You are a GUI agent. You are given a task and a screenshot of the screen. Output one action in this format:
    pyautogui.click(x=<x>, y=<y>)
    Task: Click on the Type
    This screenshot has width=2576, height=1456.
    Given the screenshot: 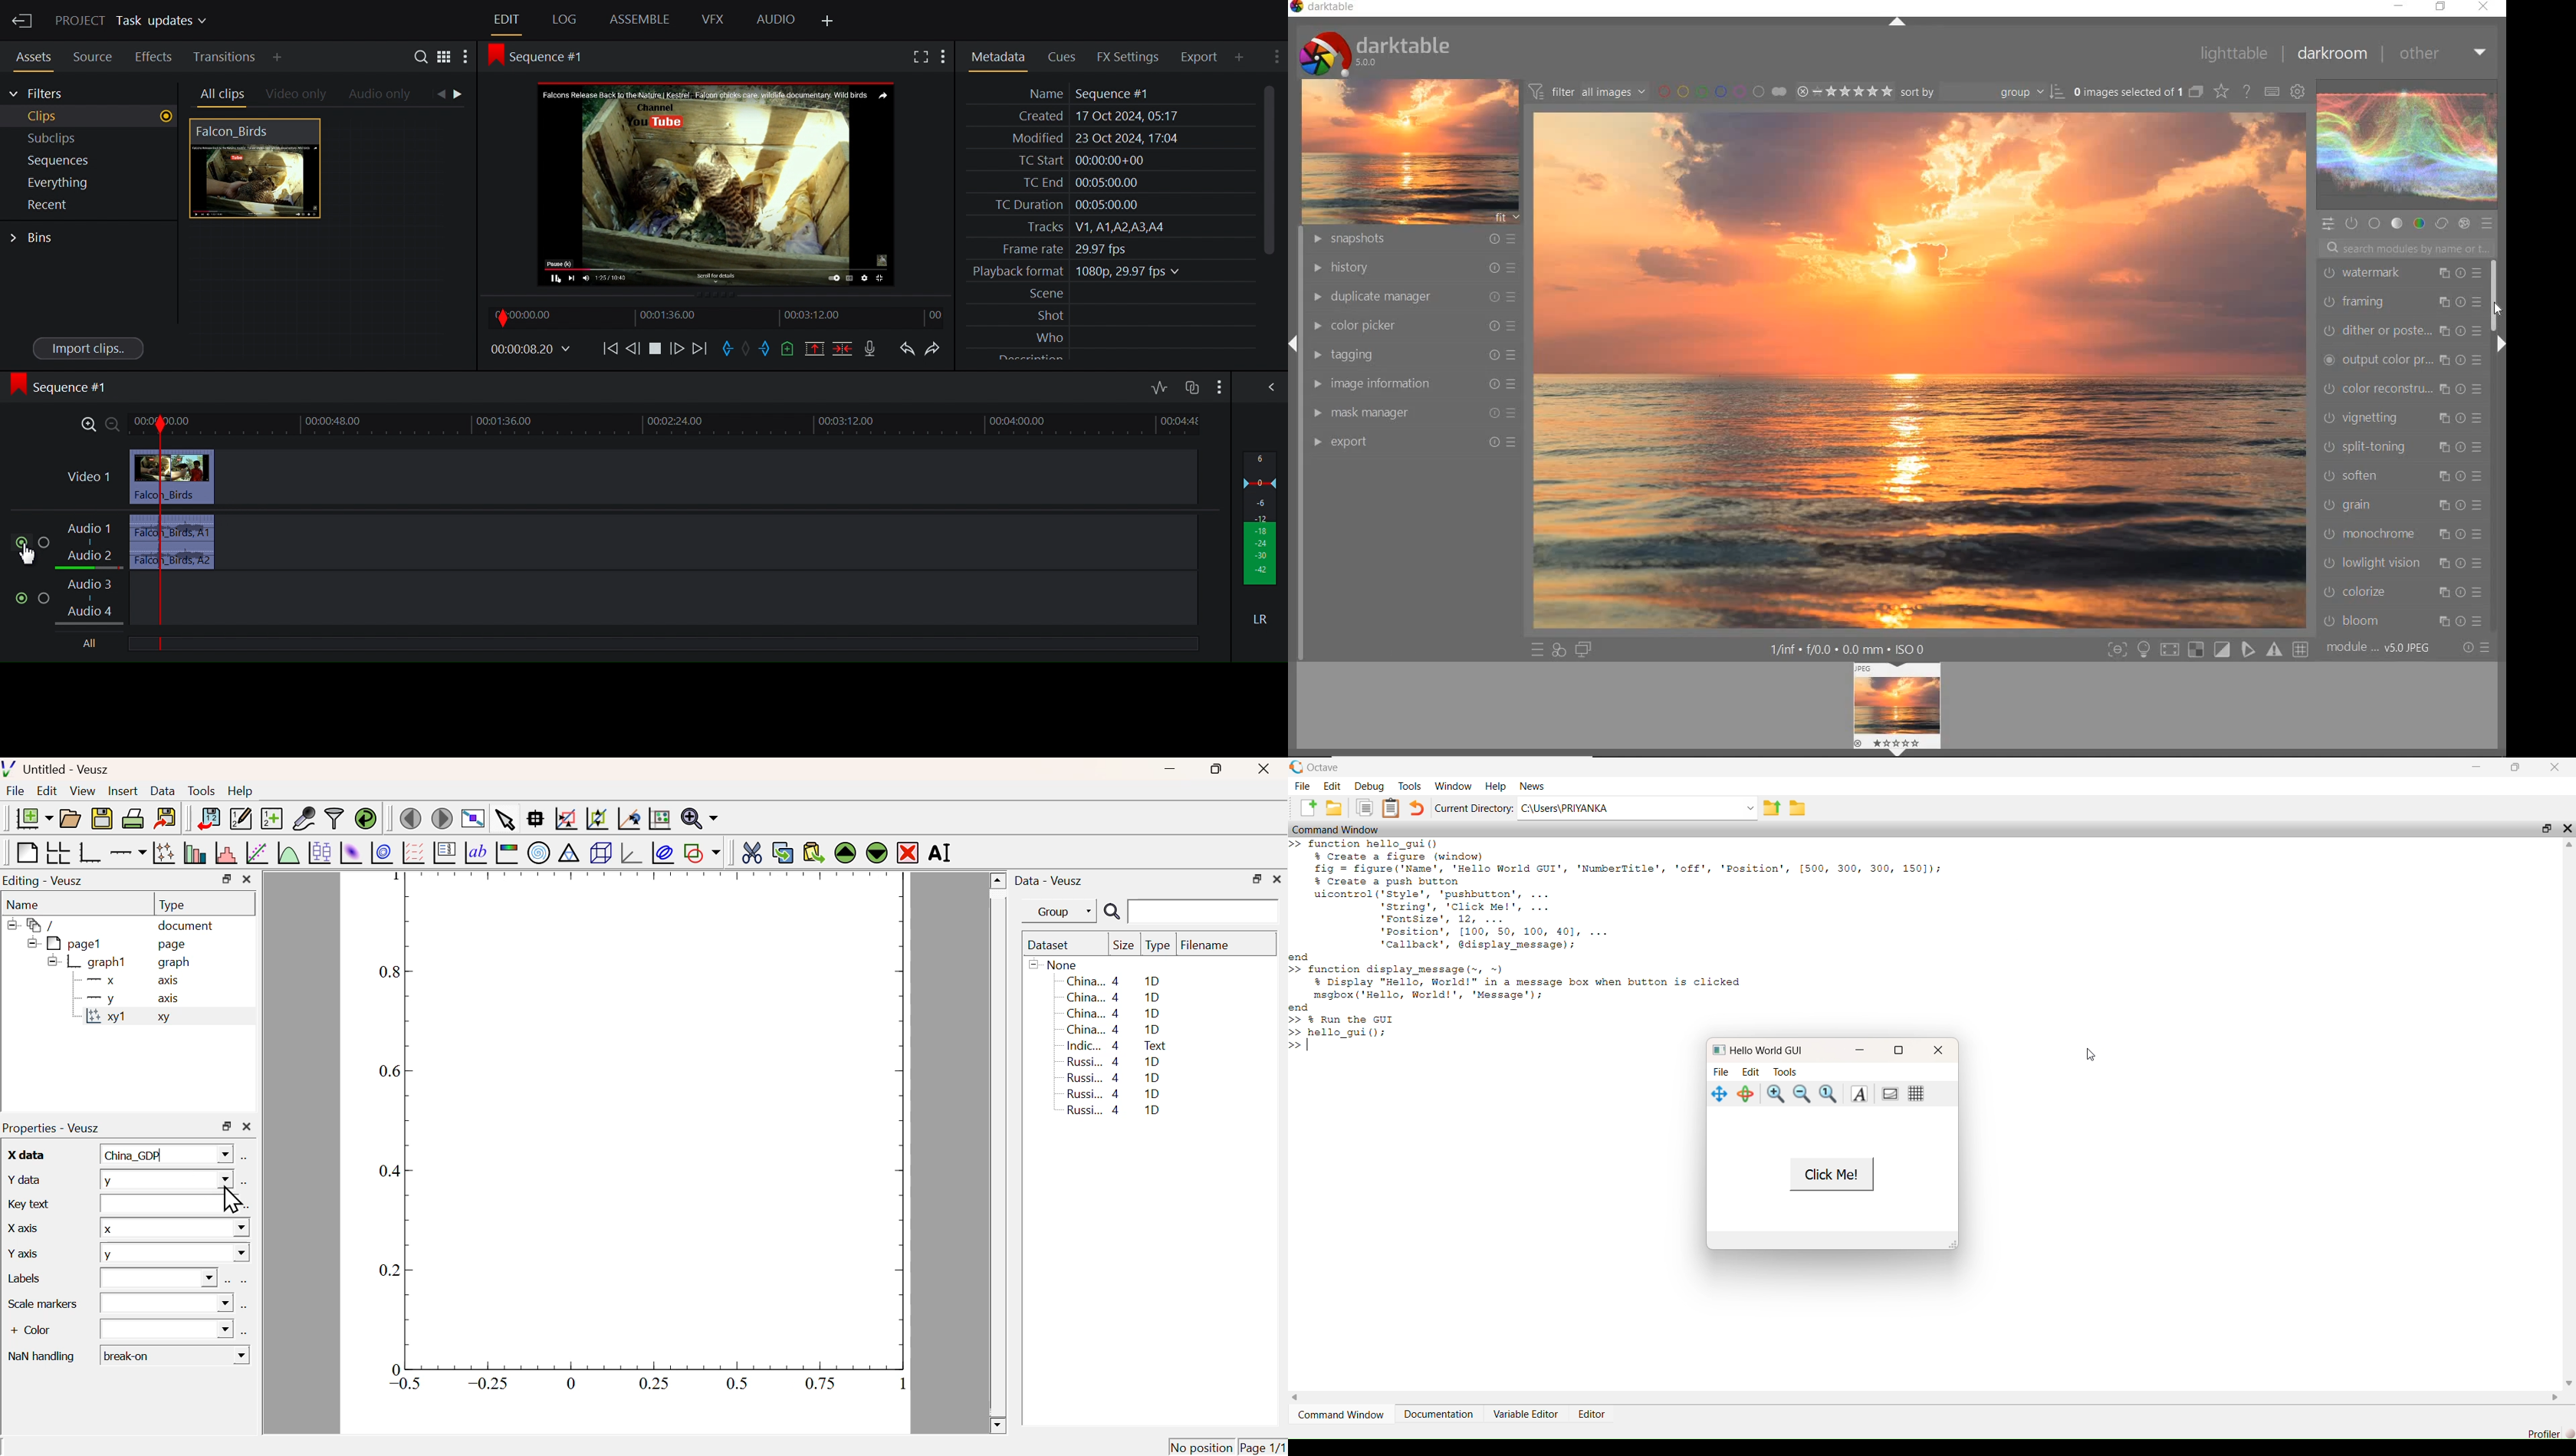 What is the action you would take?
    pyautogui.click(x=1158, y=946)
    